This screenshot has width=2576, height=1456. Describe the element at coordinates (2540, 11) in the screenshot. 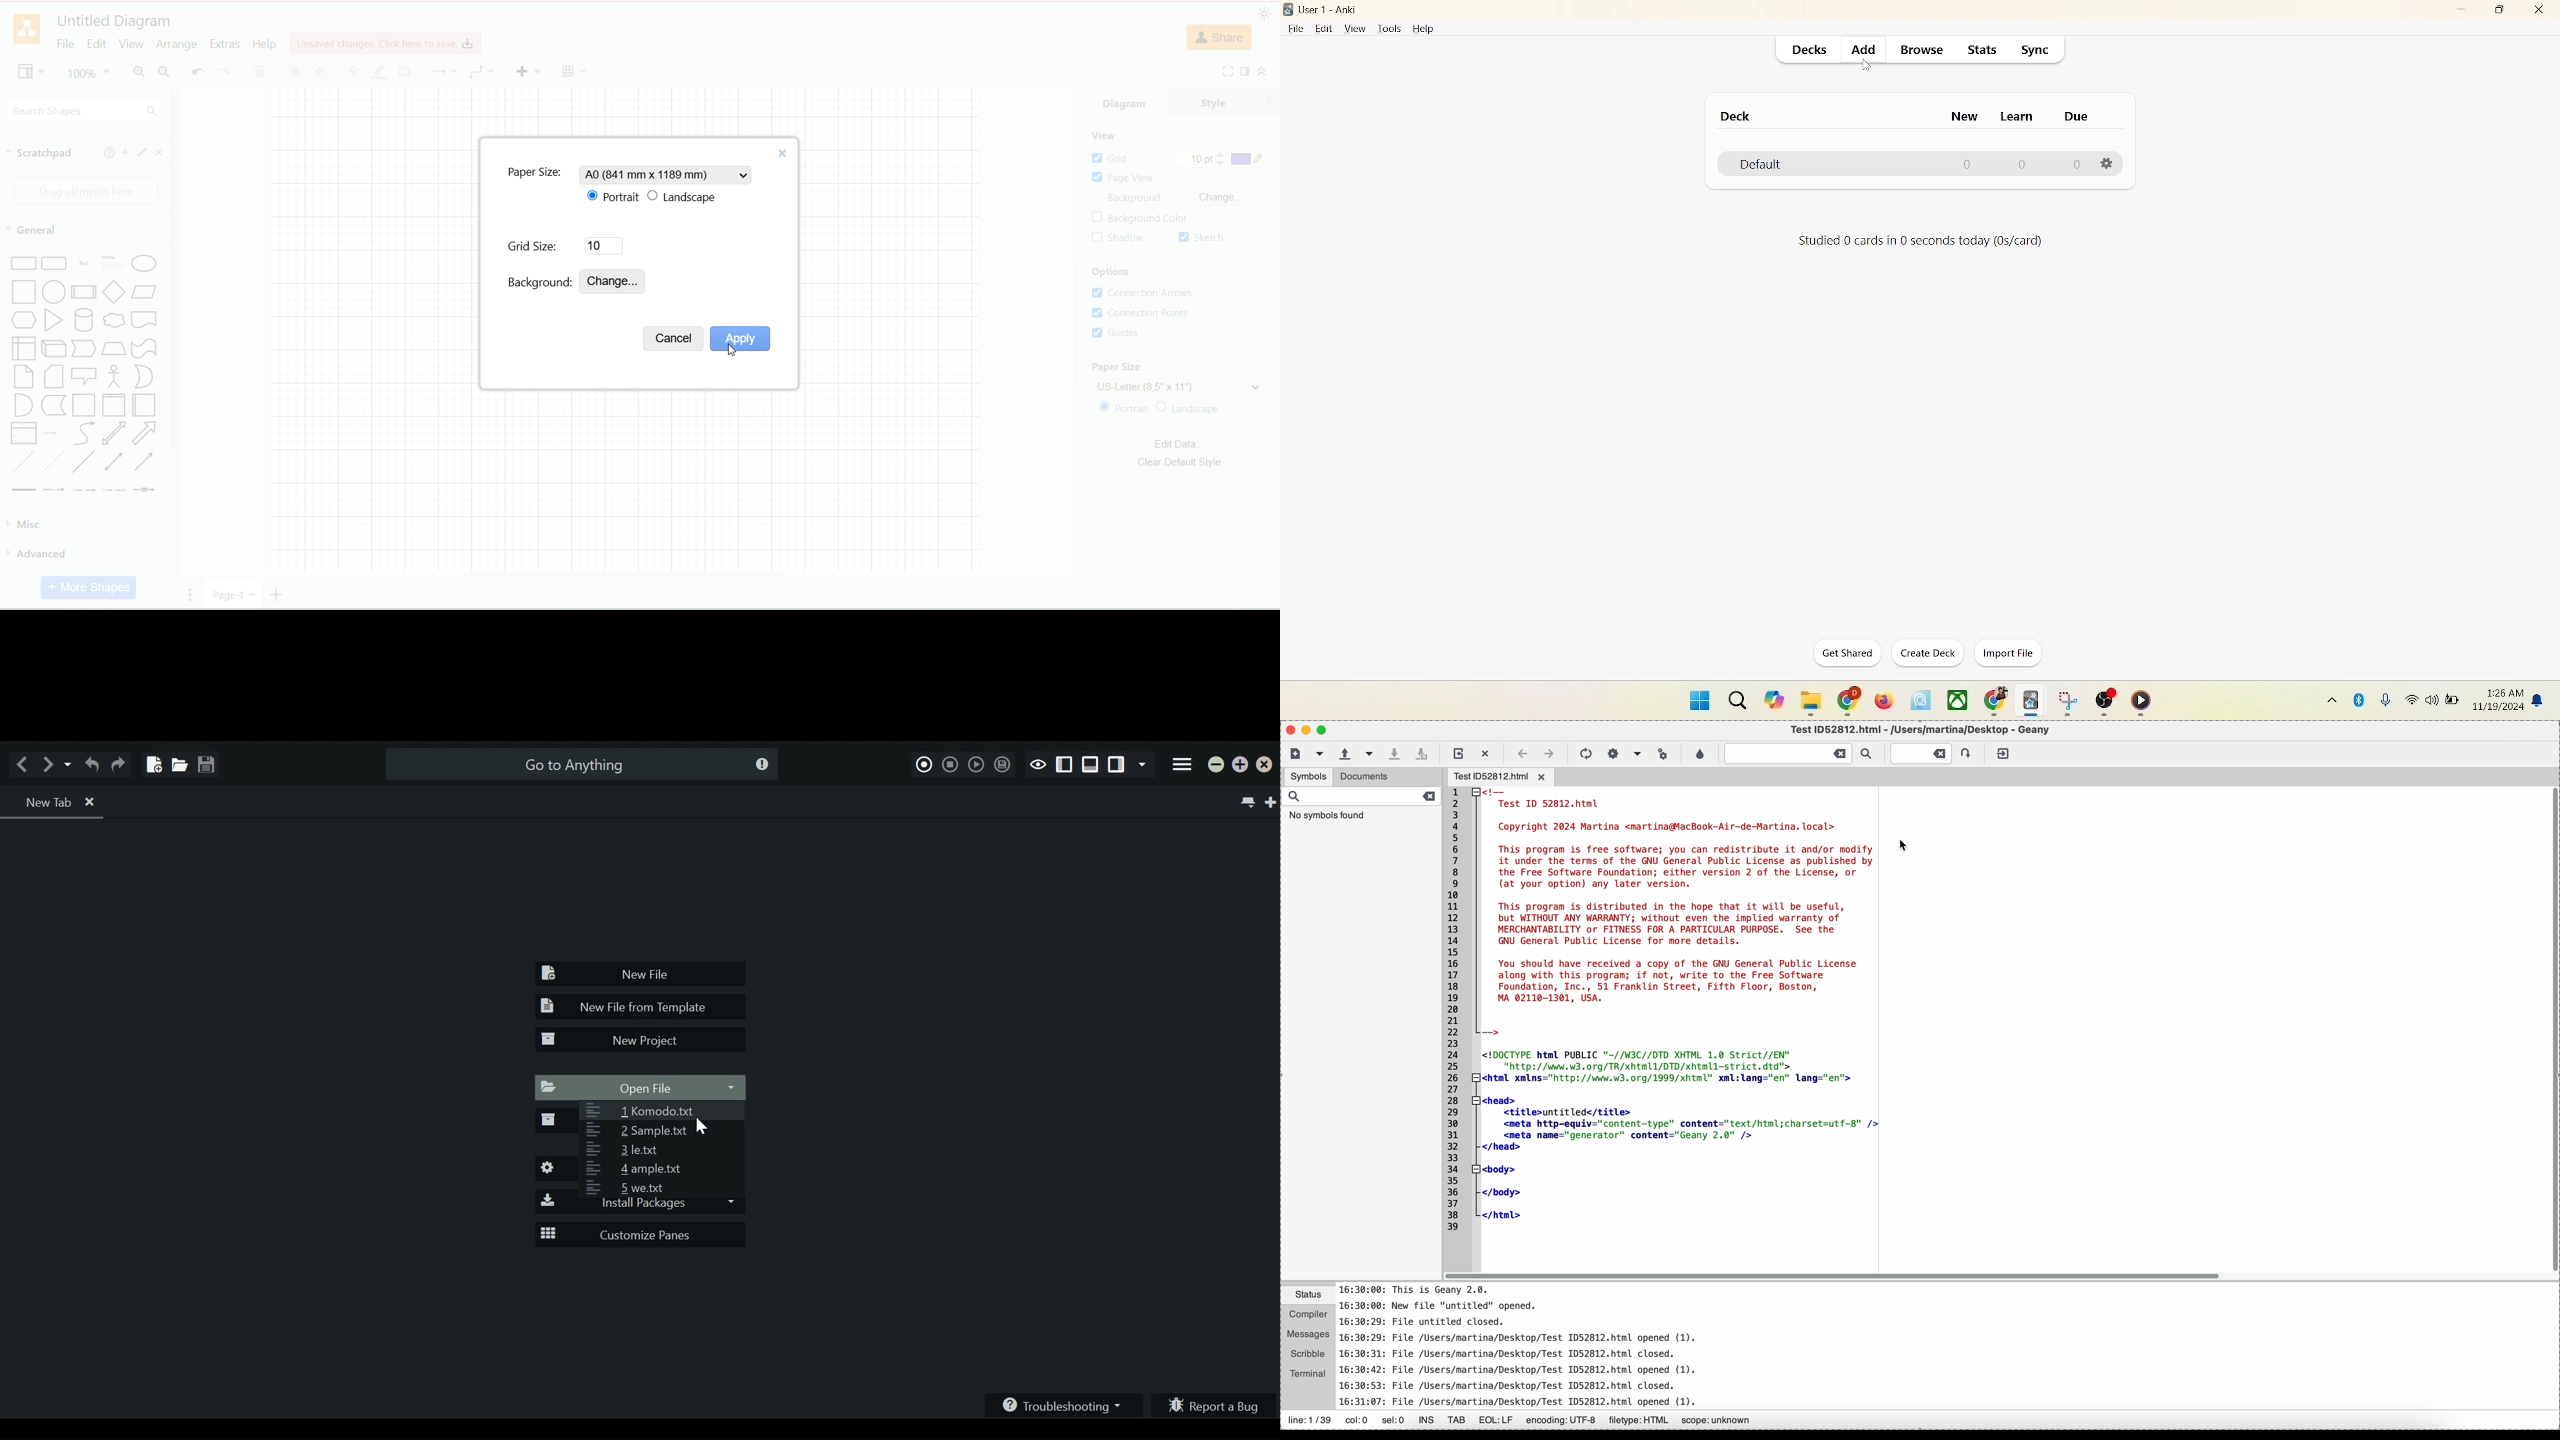

I see `close` at that location.